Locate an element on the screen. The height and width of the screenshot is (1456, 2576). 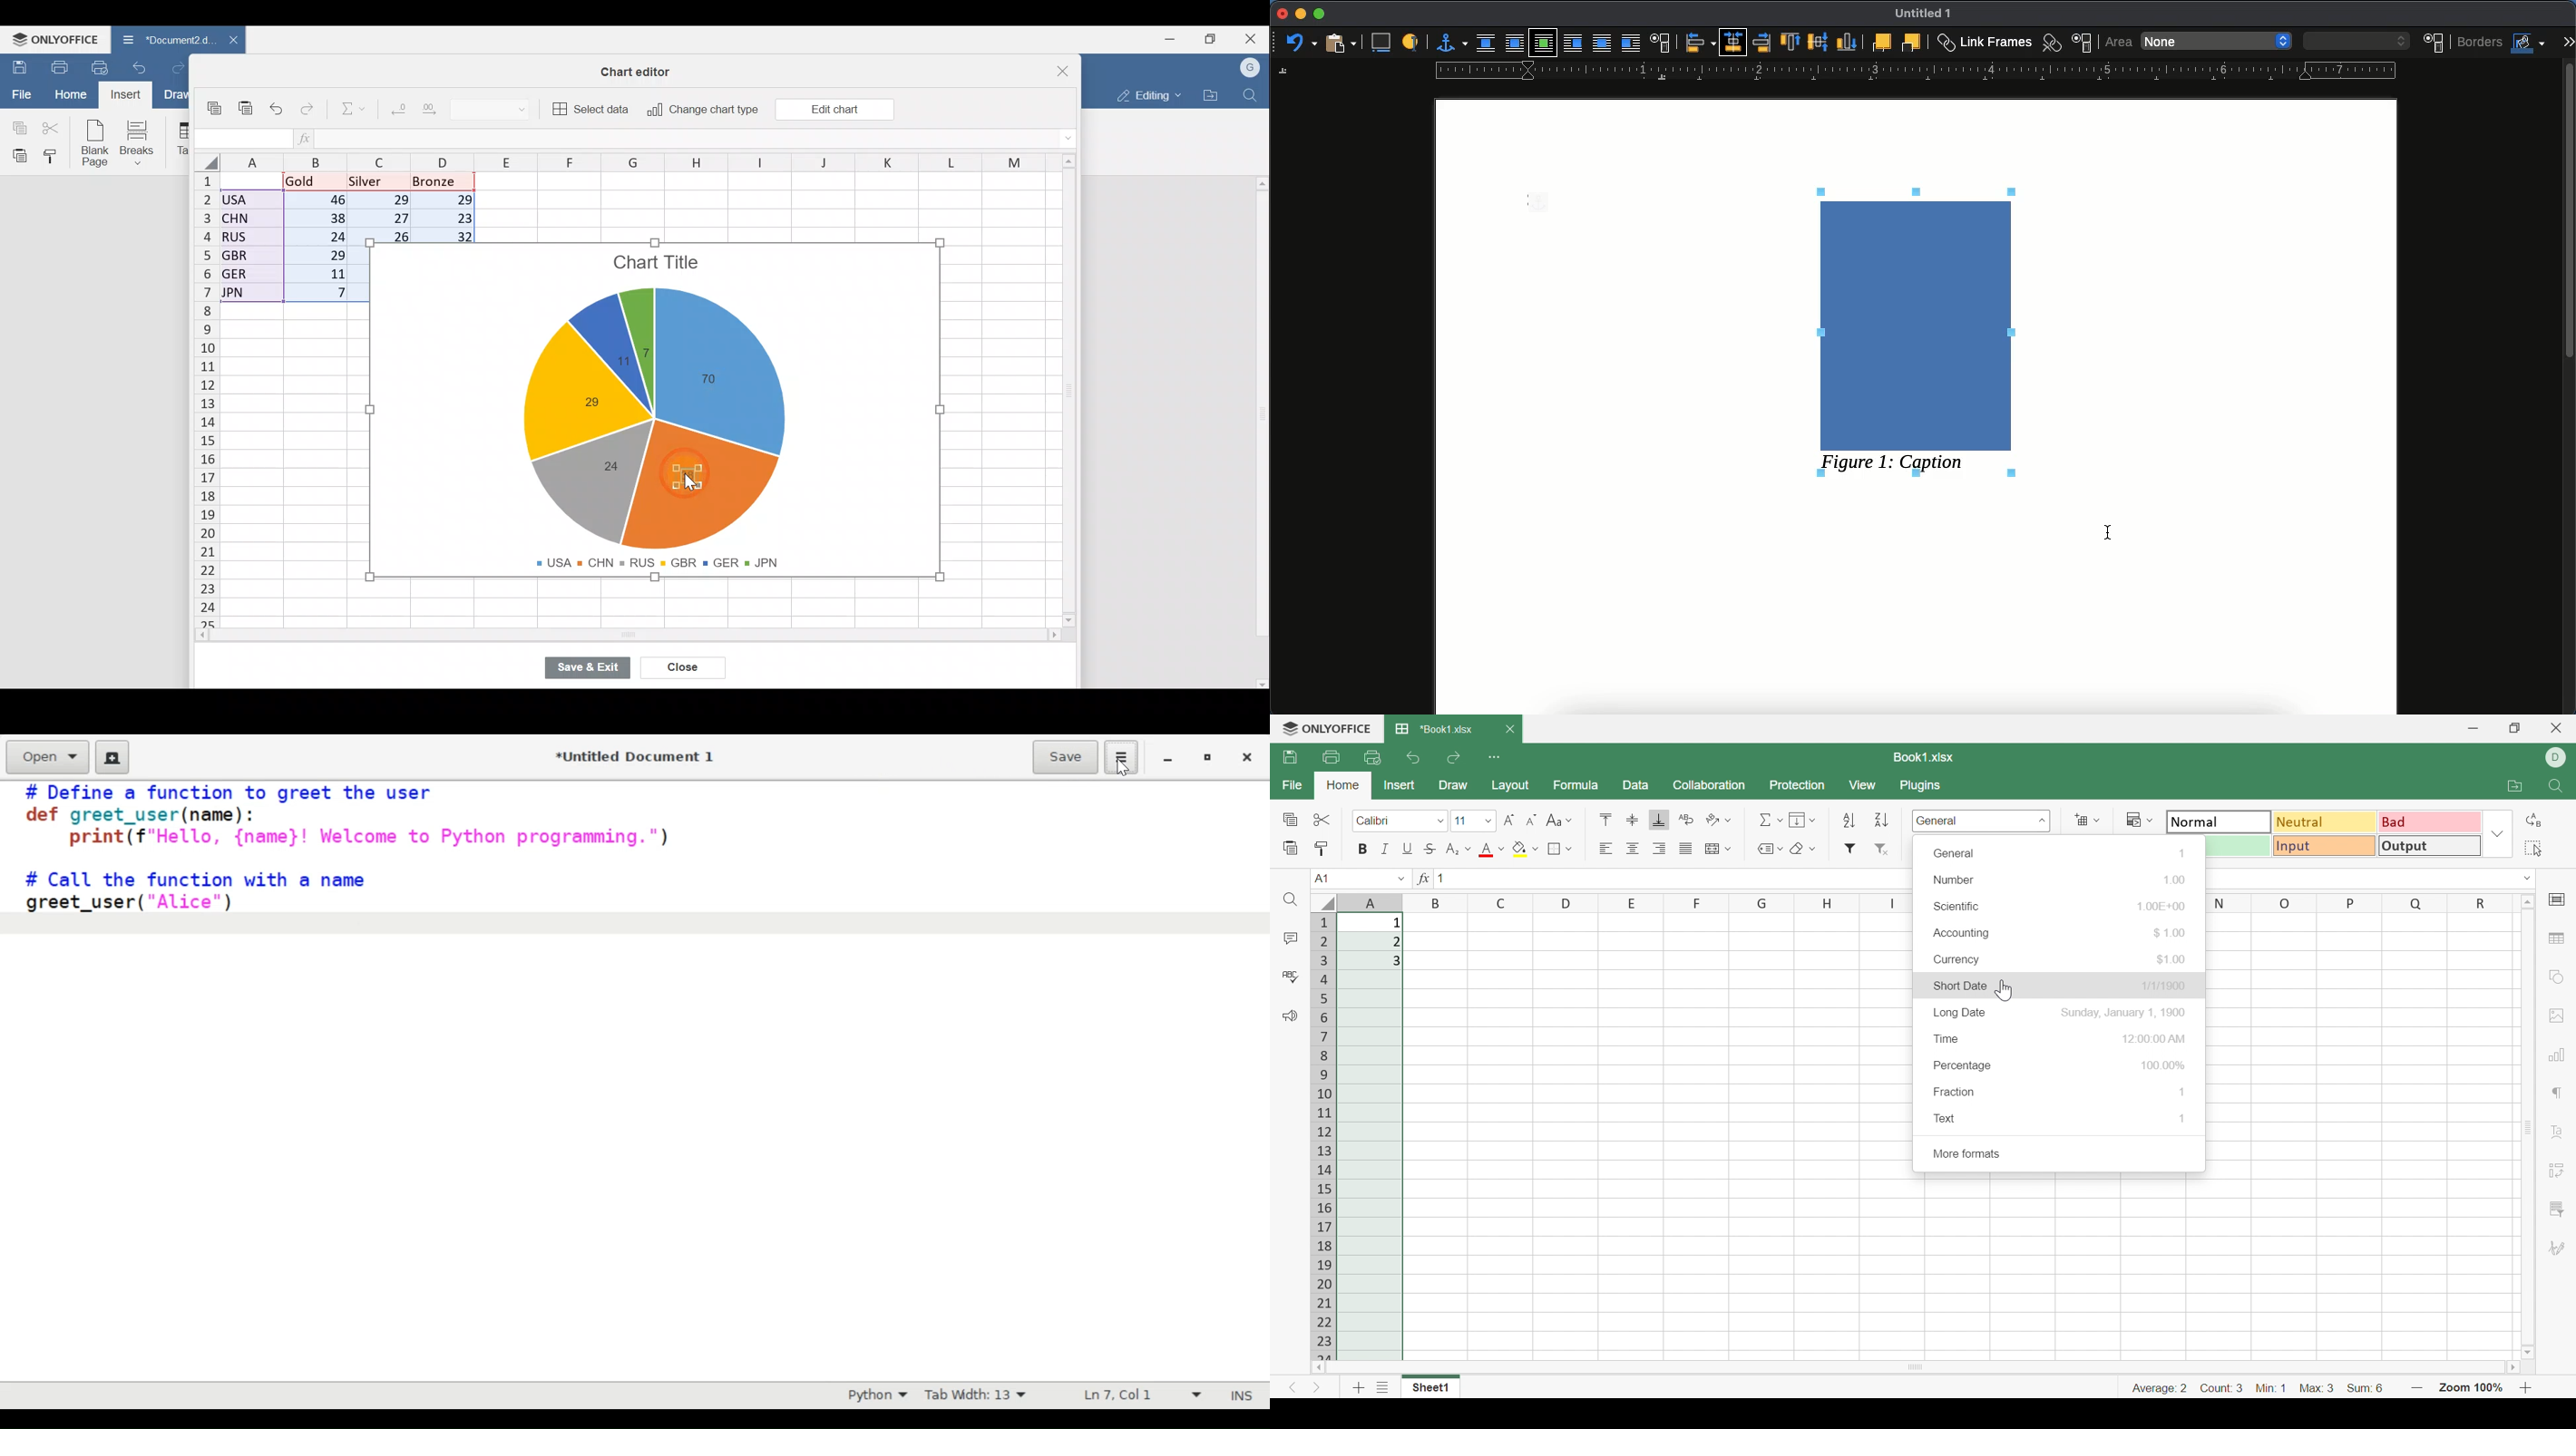
Number format is located at coordinates (496, 107).